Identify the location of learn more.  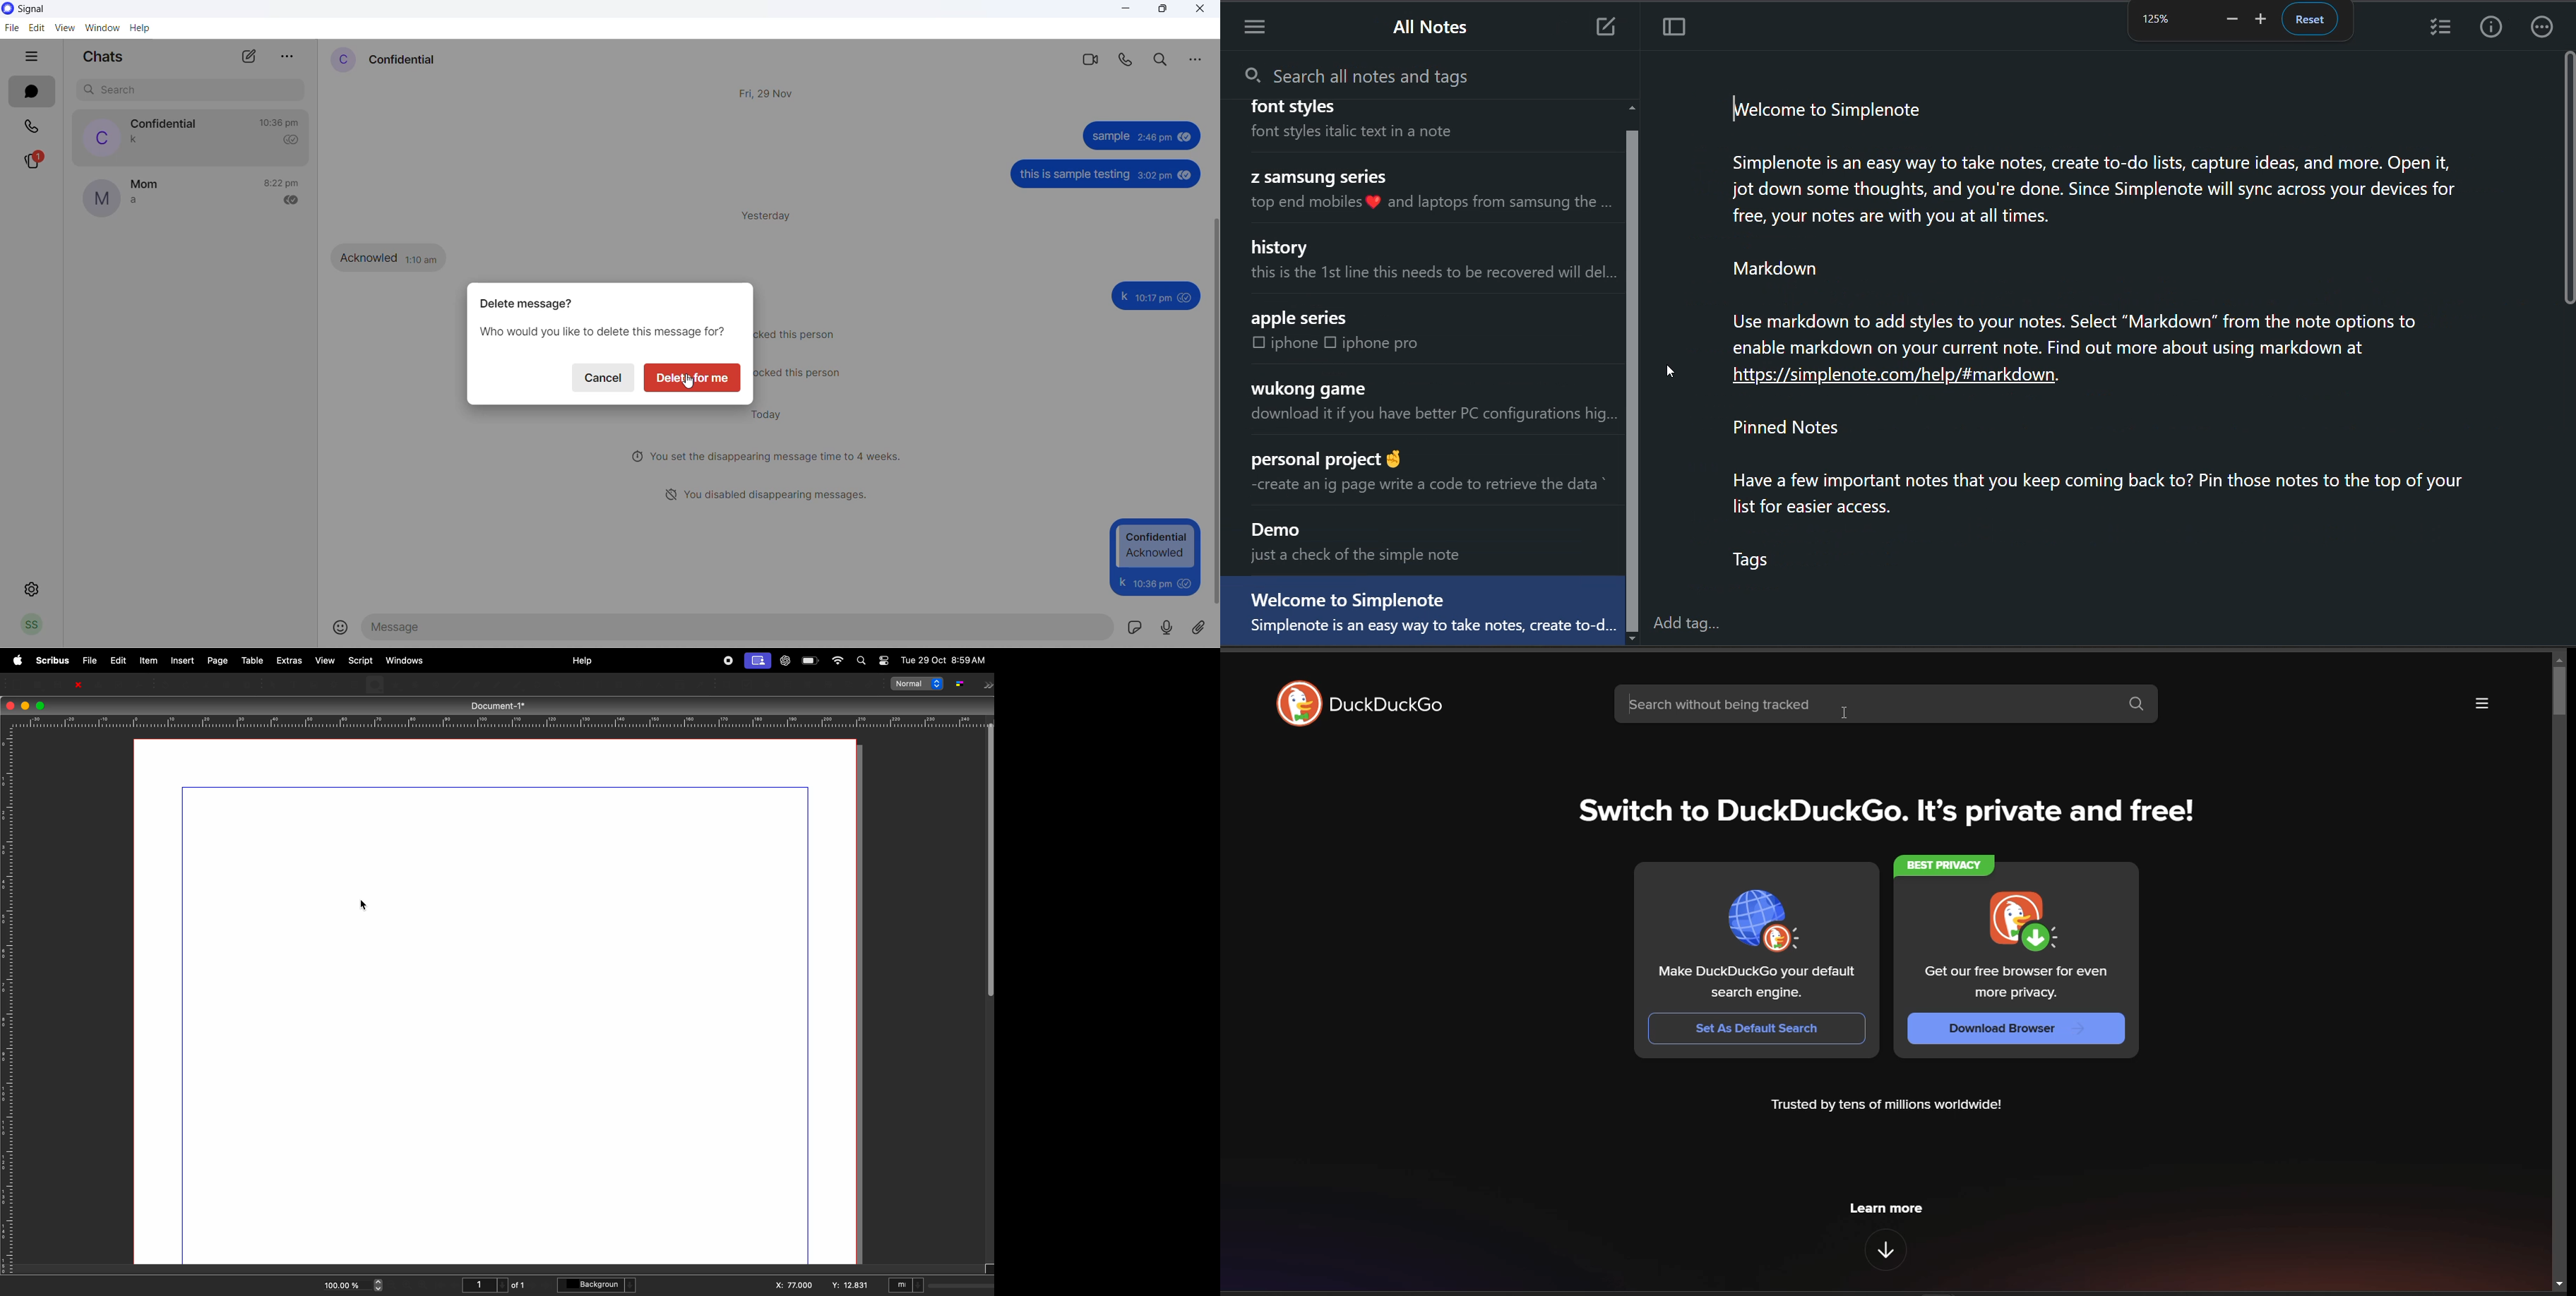
(1886, 1207).